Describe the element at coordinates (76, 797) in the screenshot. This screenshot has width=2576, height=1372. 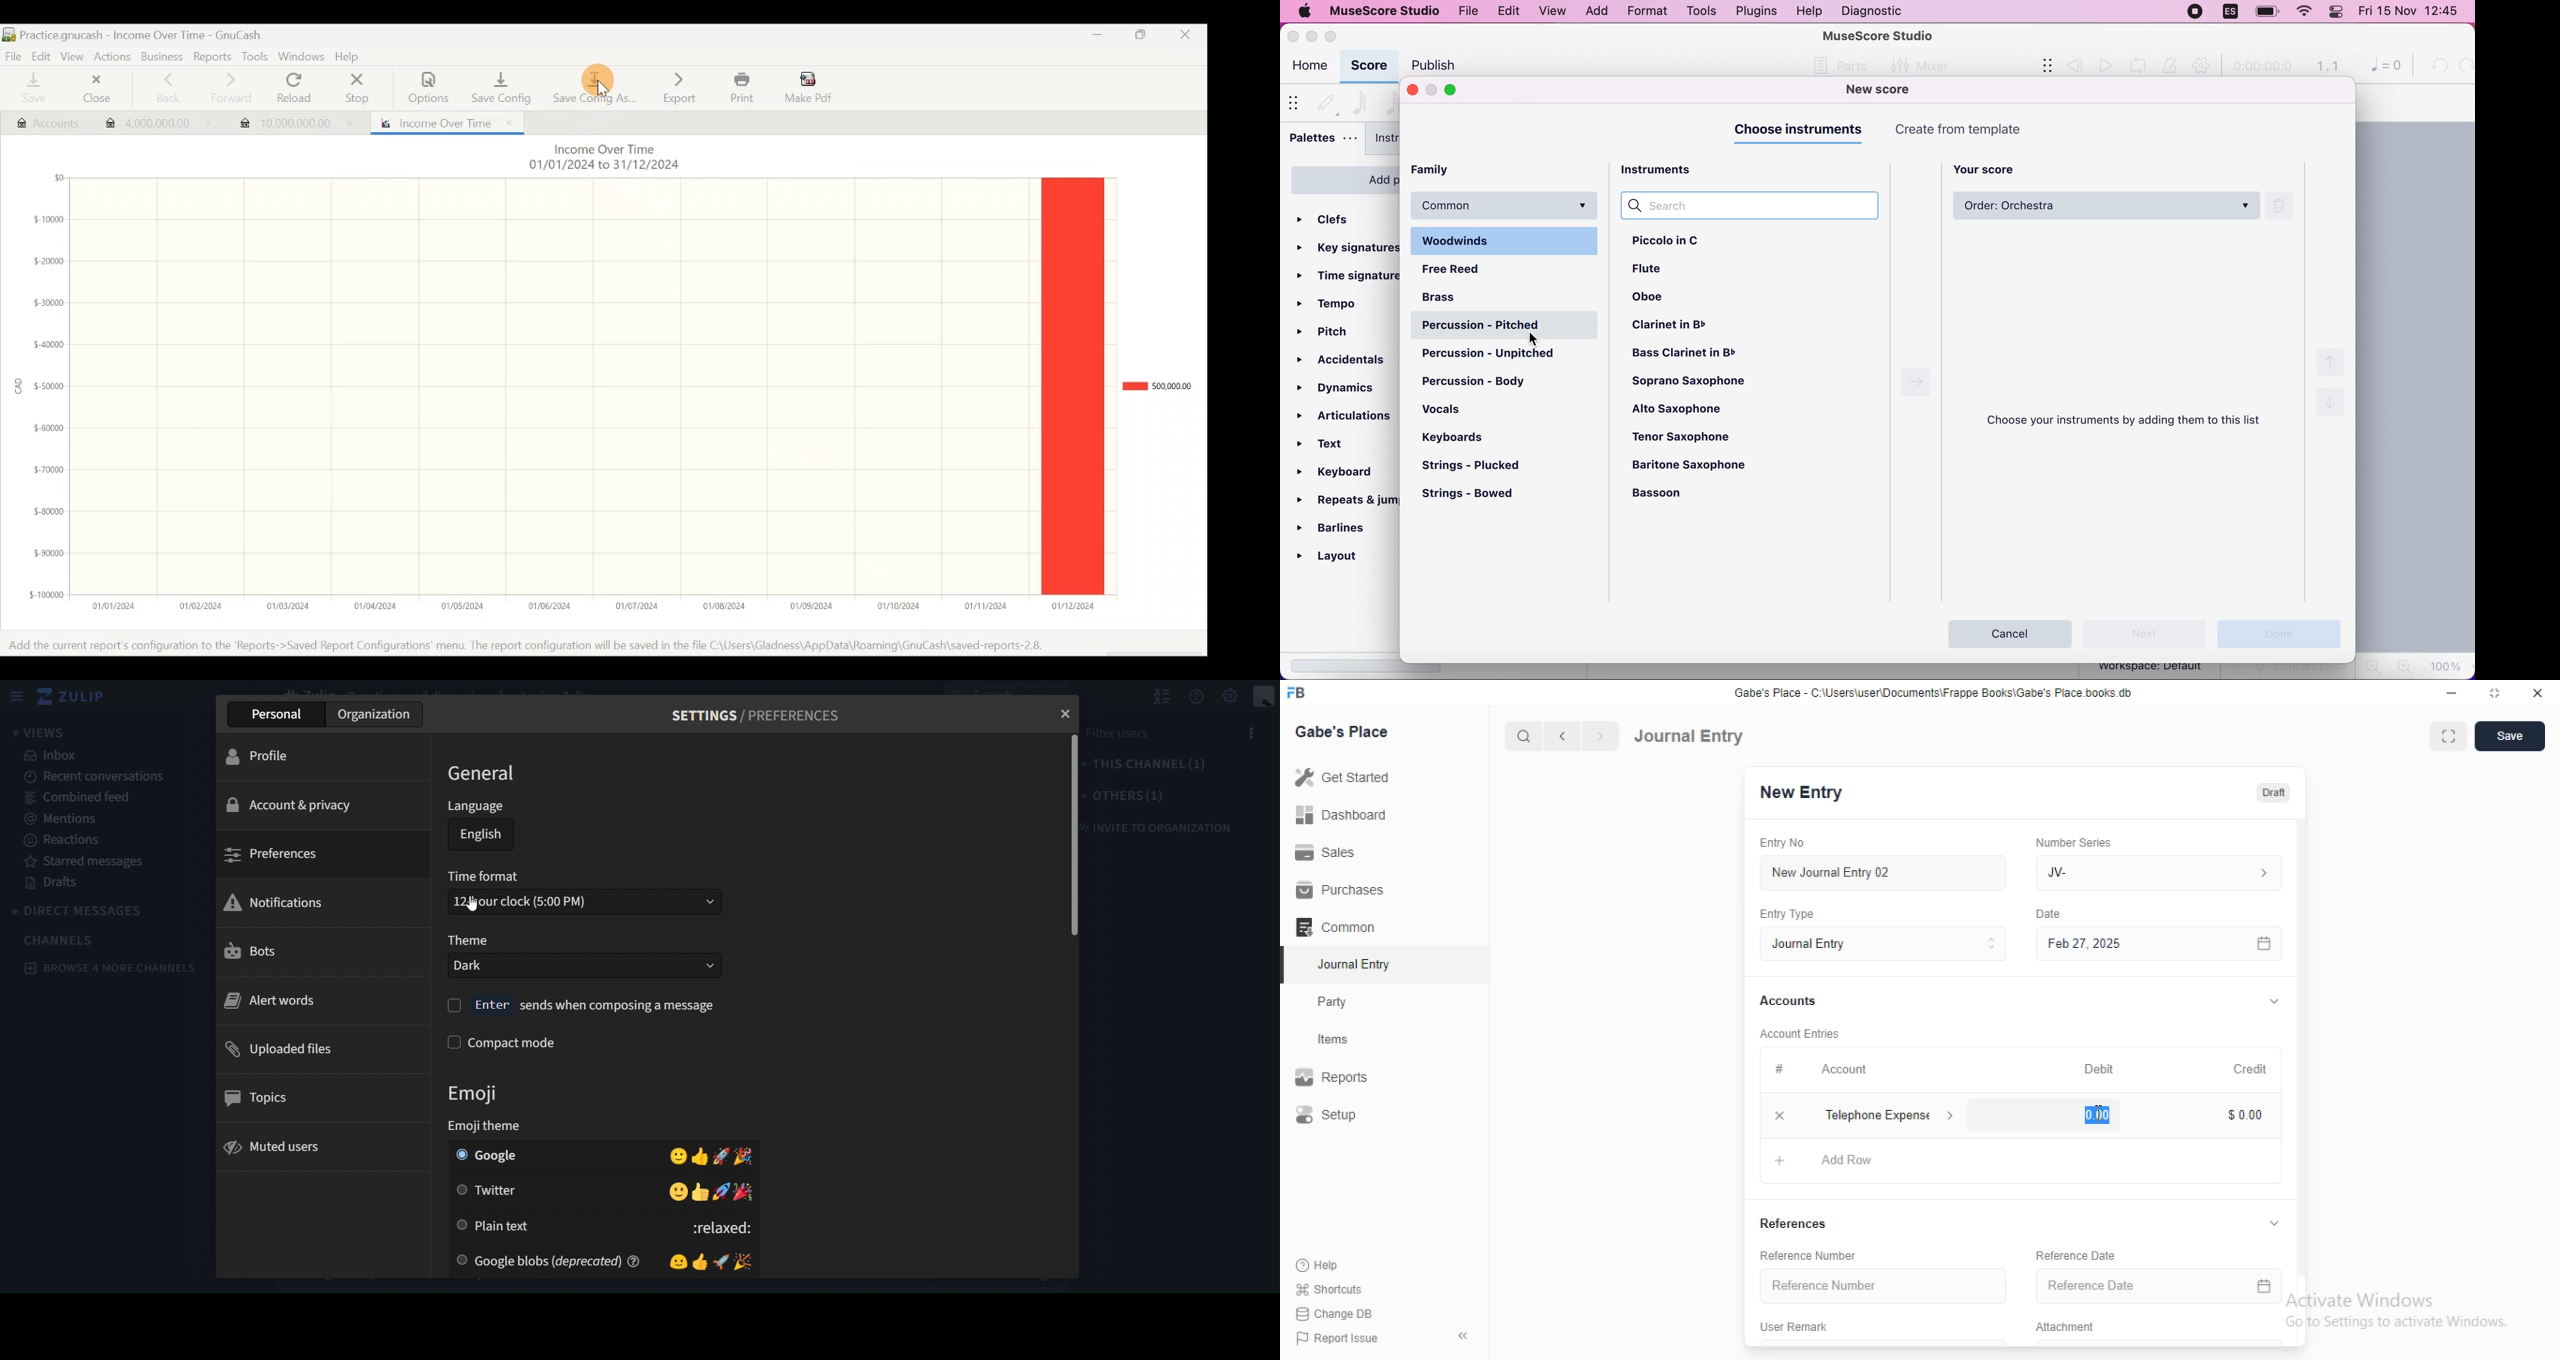
I see `combined feed` at that location.